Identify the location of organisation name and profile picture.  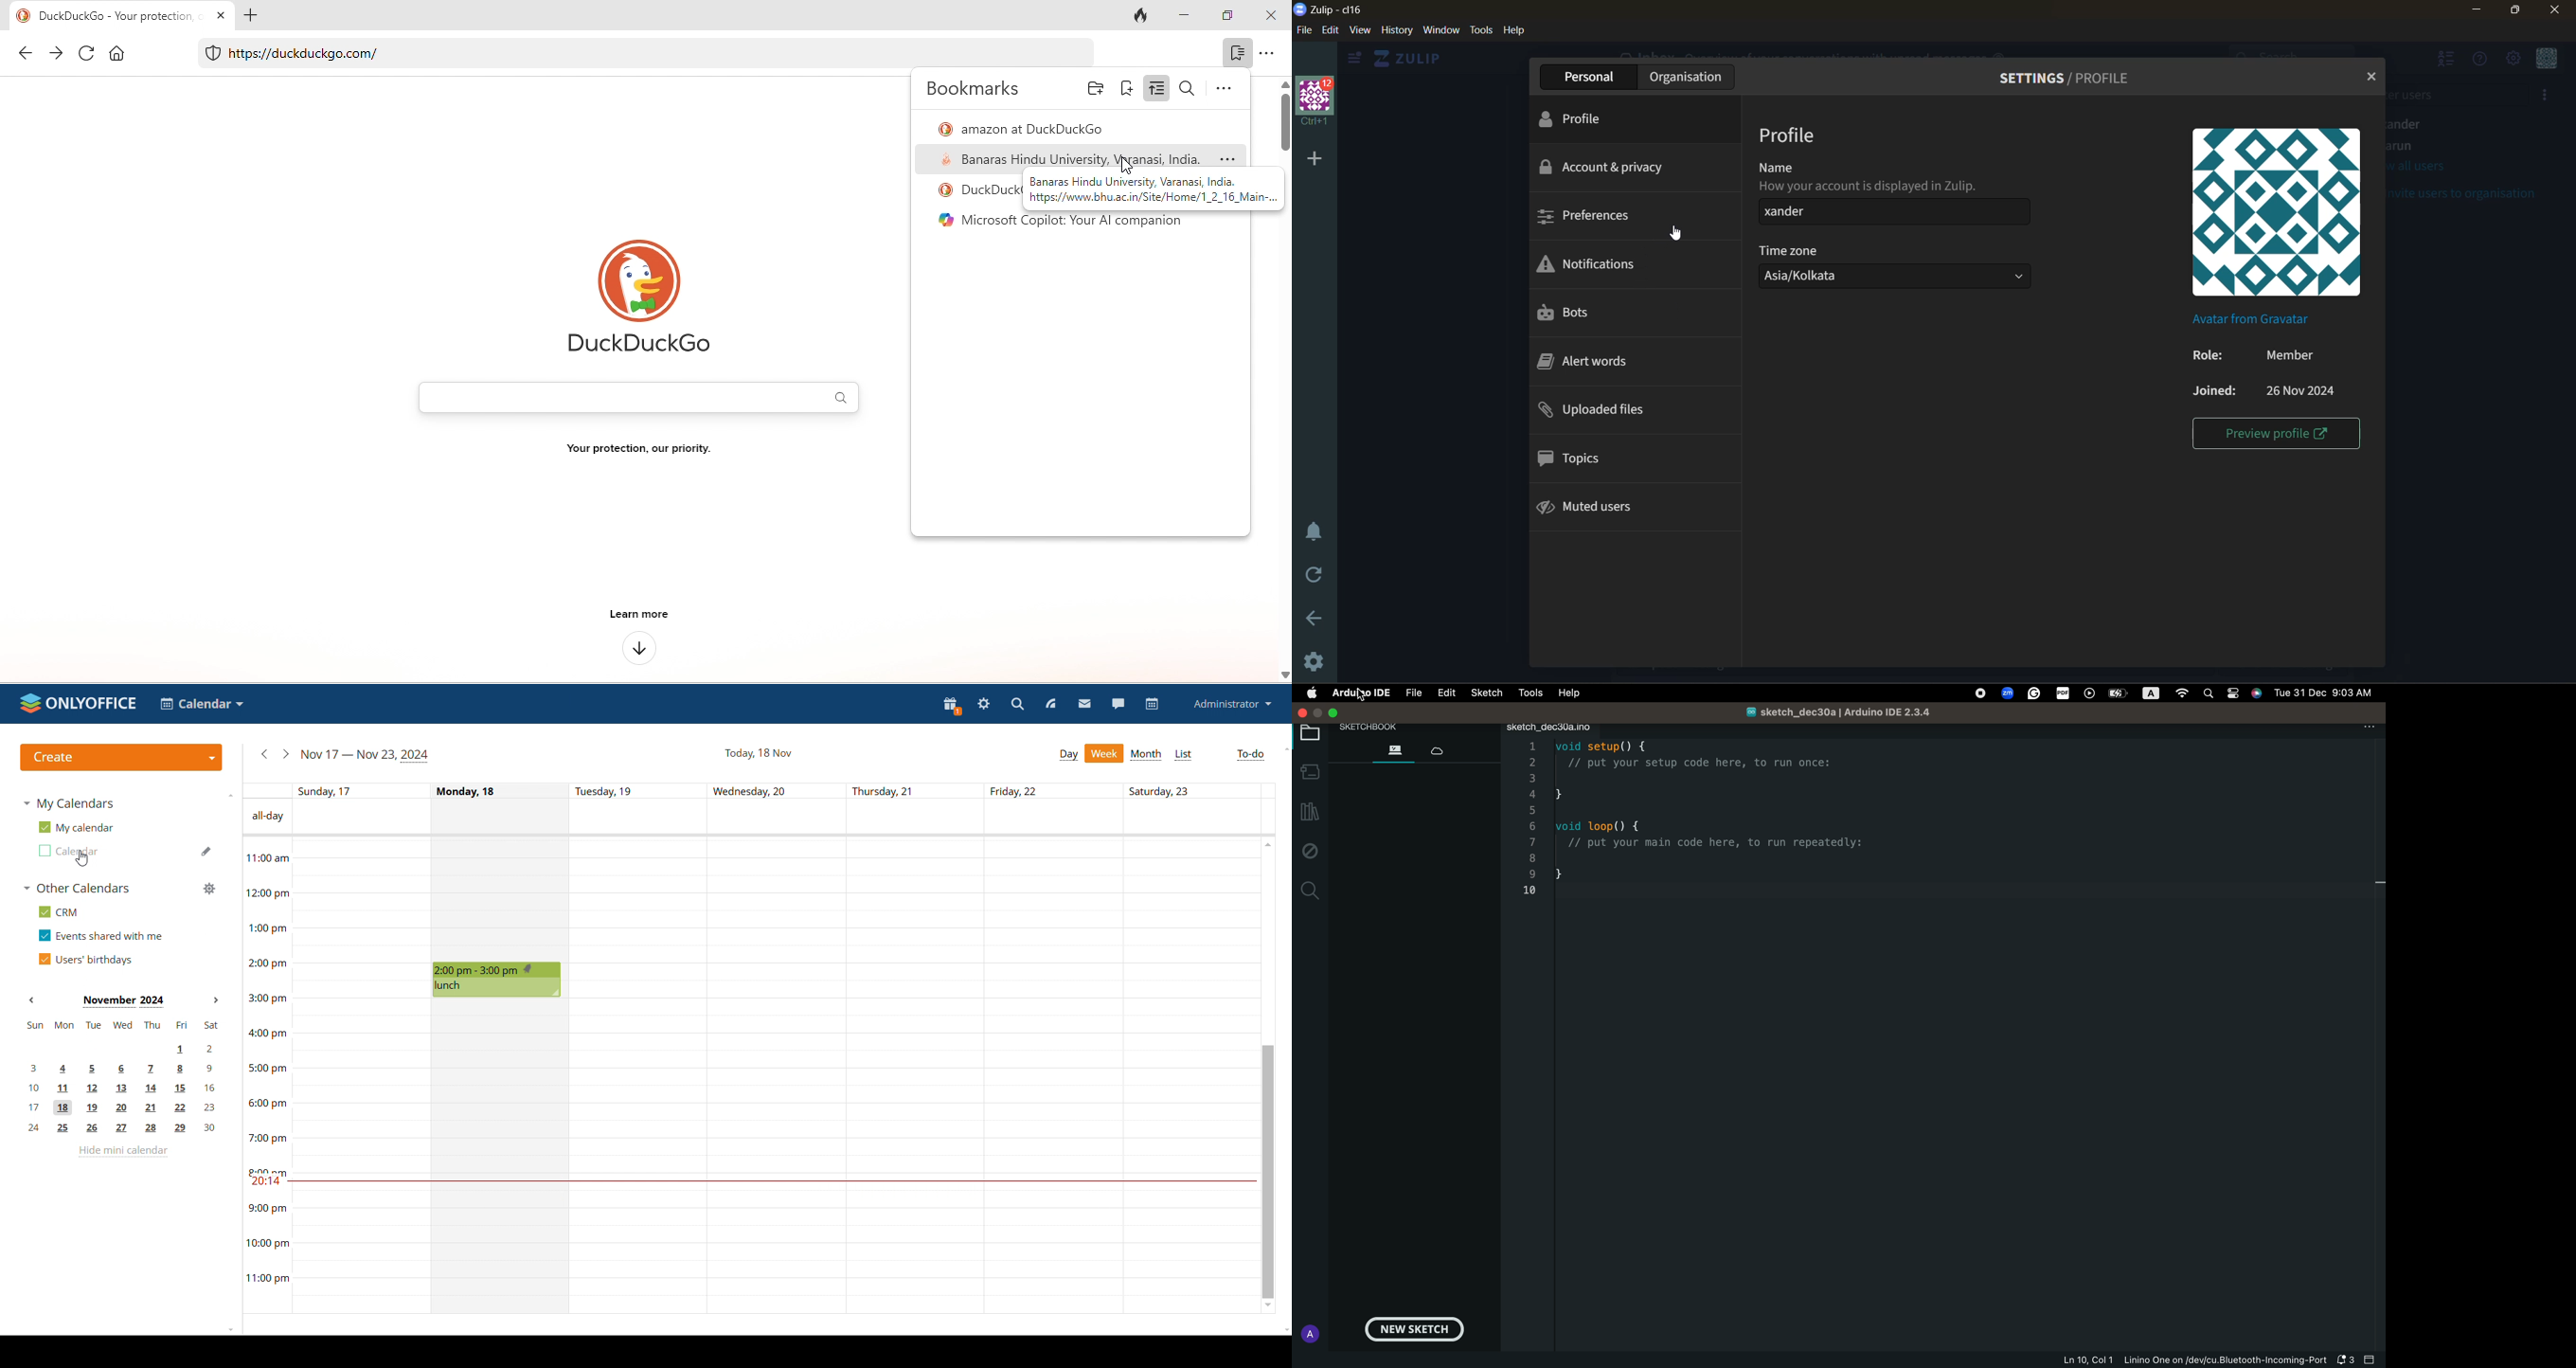
(1316, 99).